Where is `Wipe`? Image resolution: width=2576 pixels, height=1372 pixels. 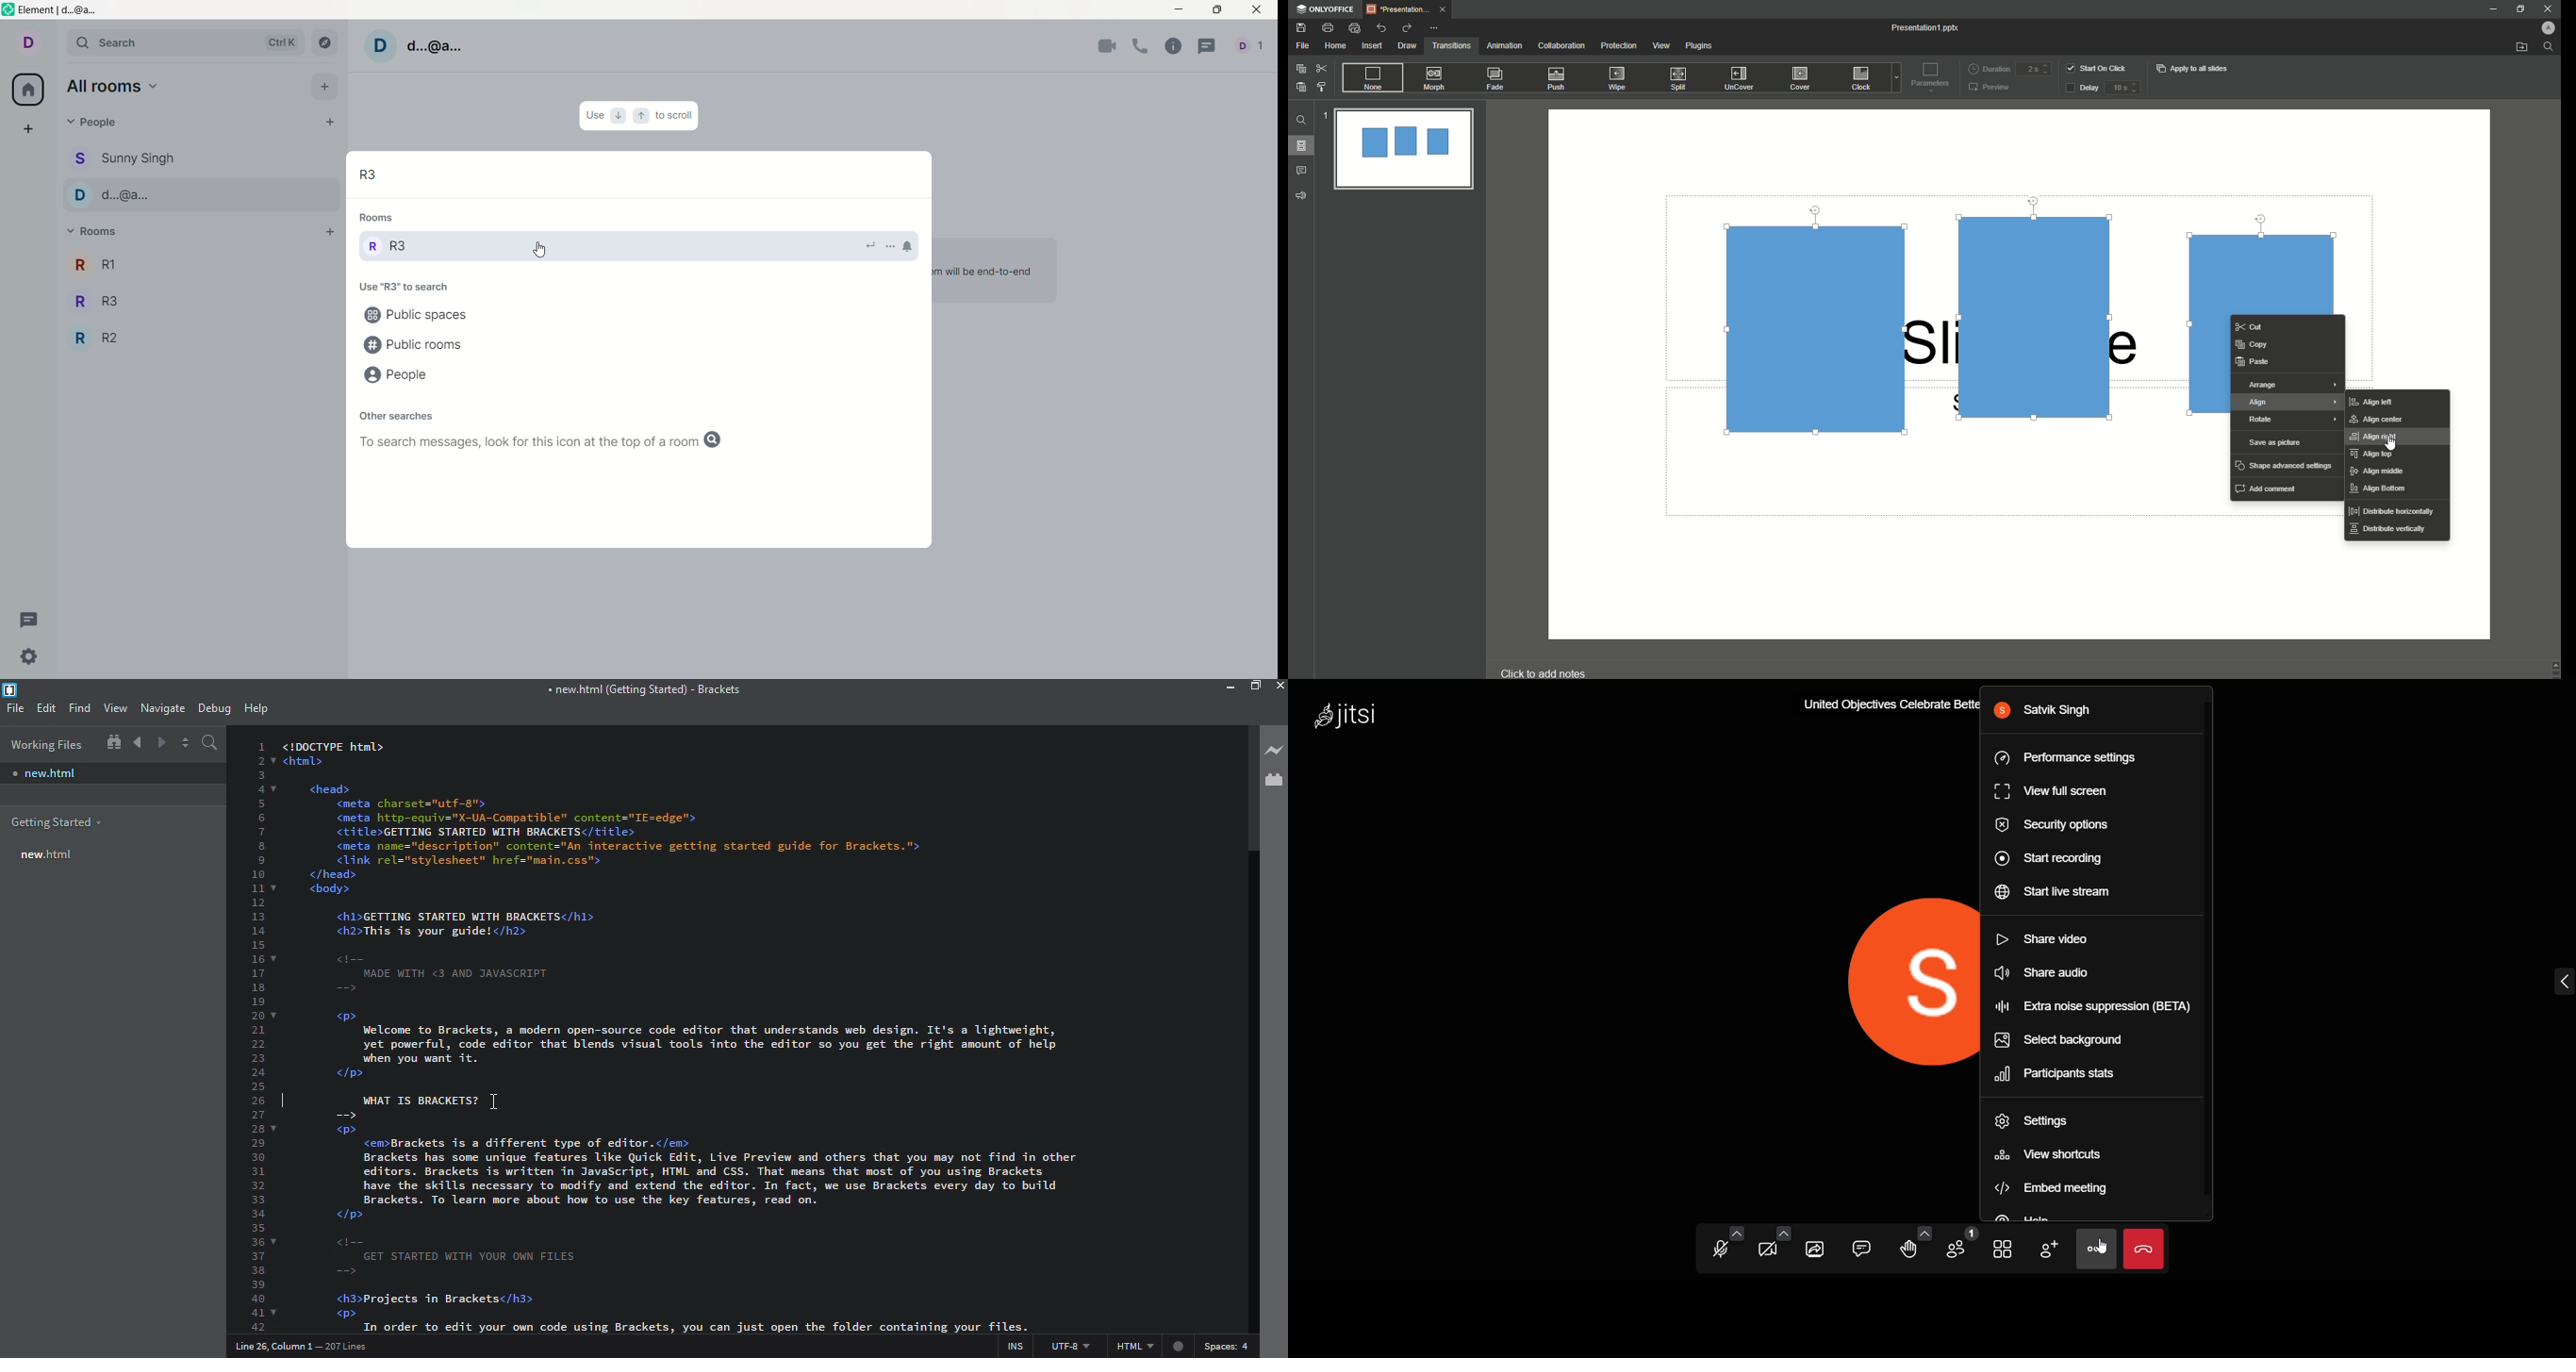 Wipe is located at coordinates (1617, 78).